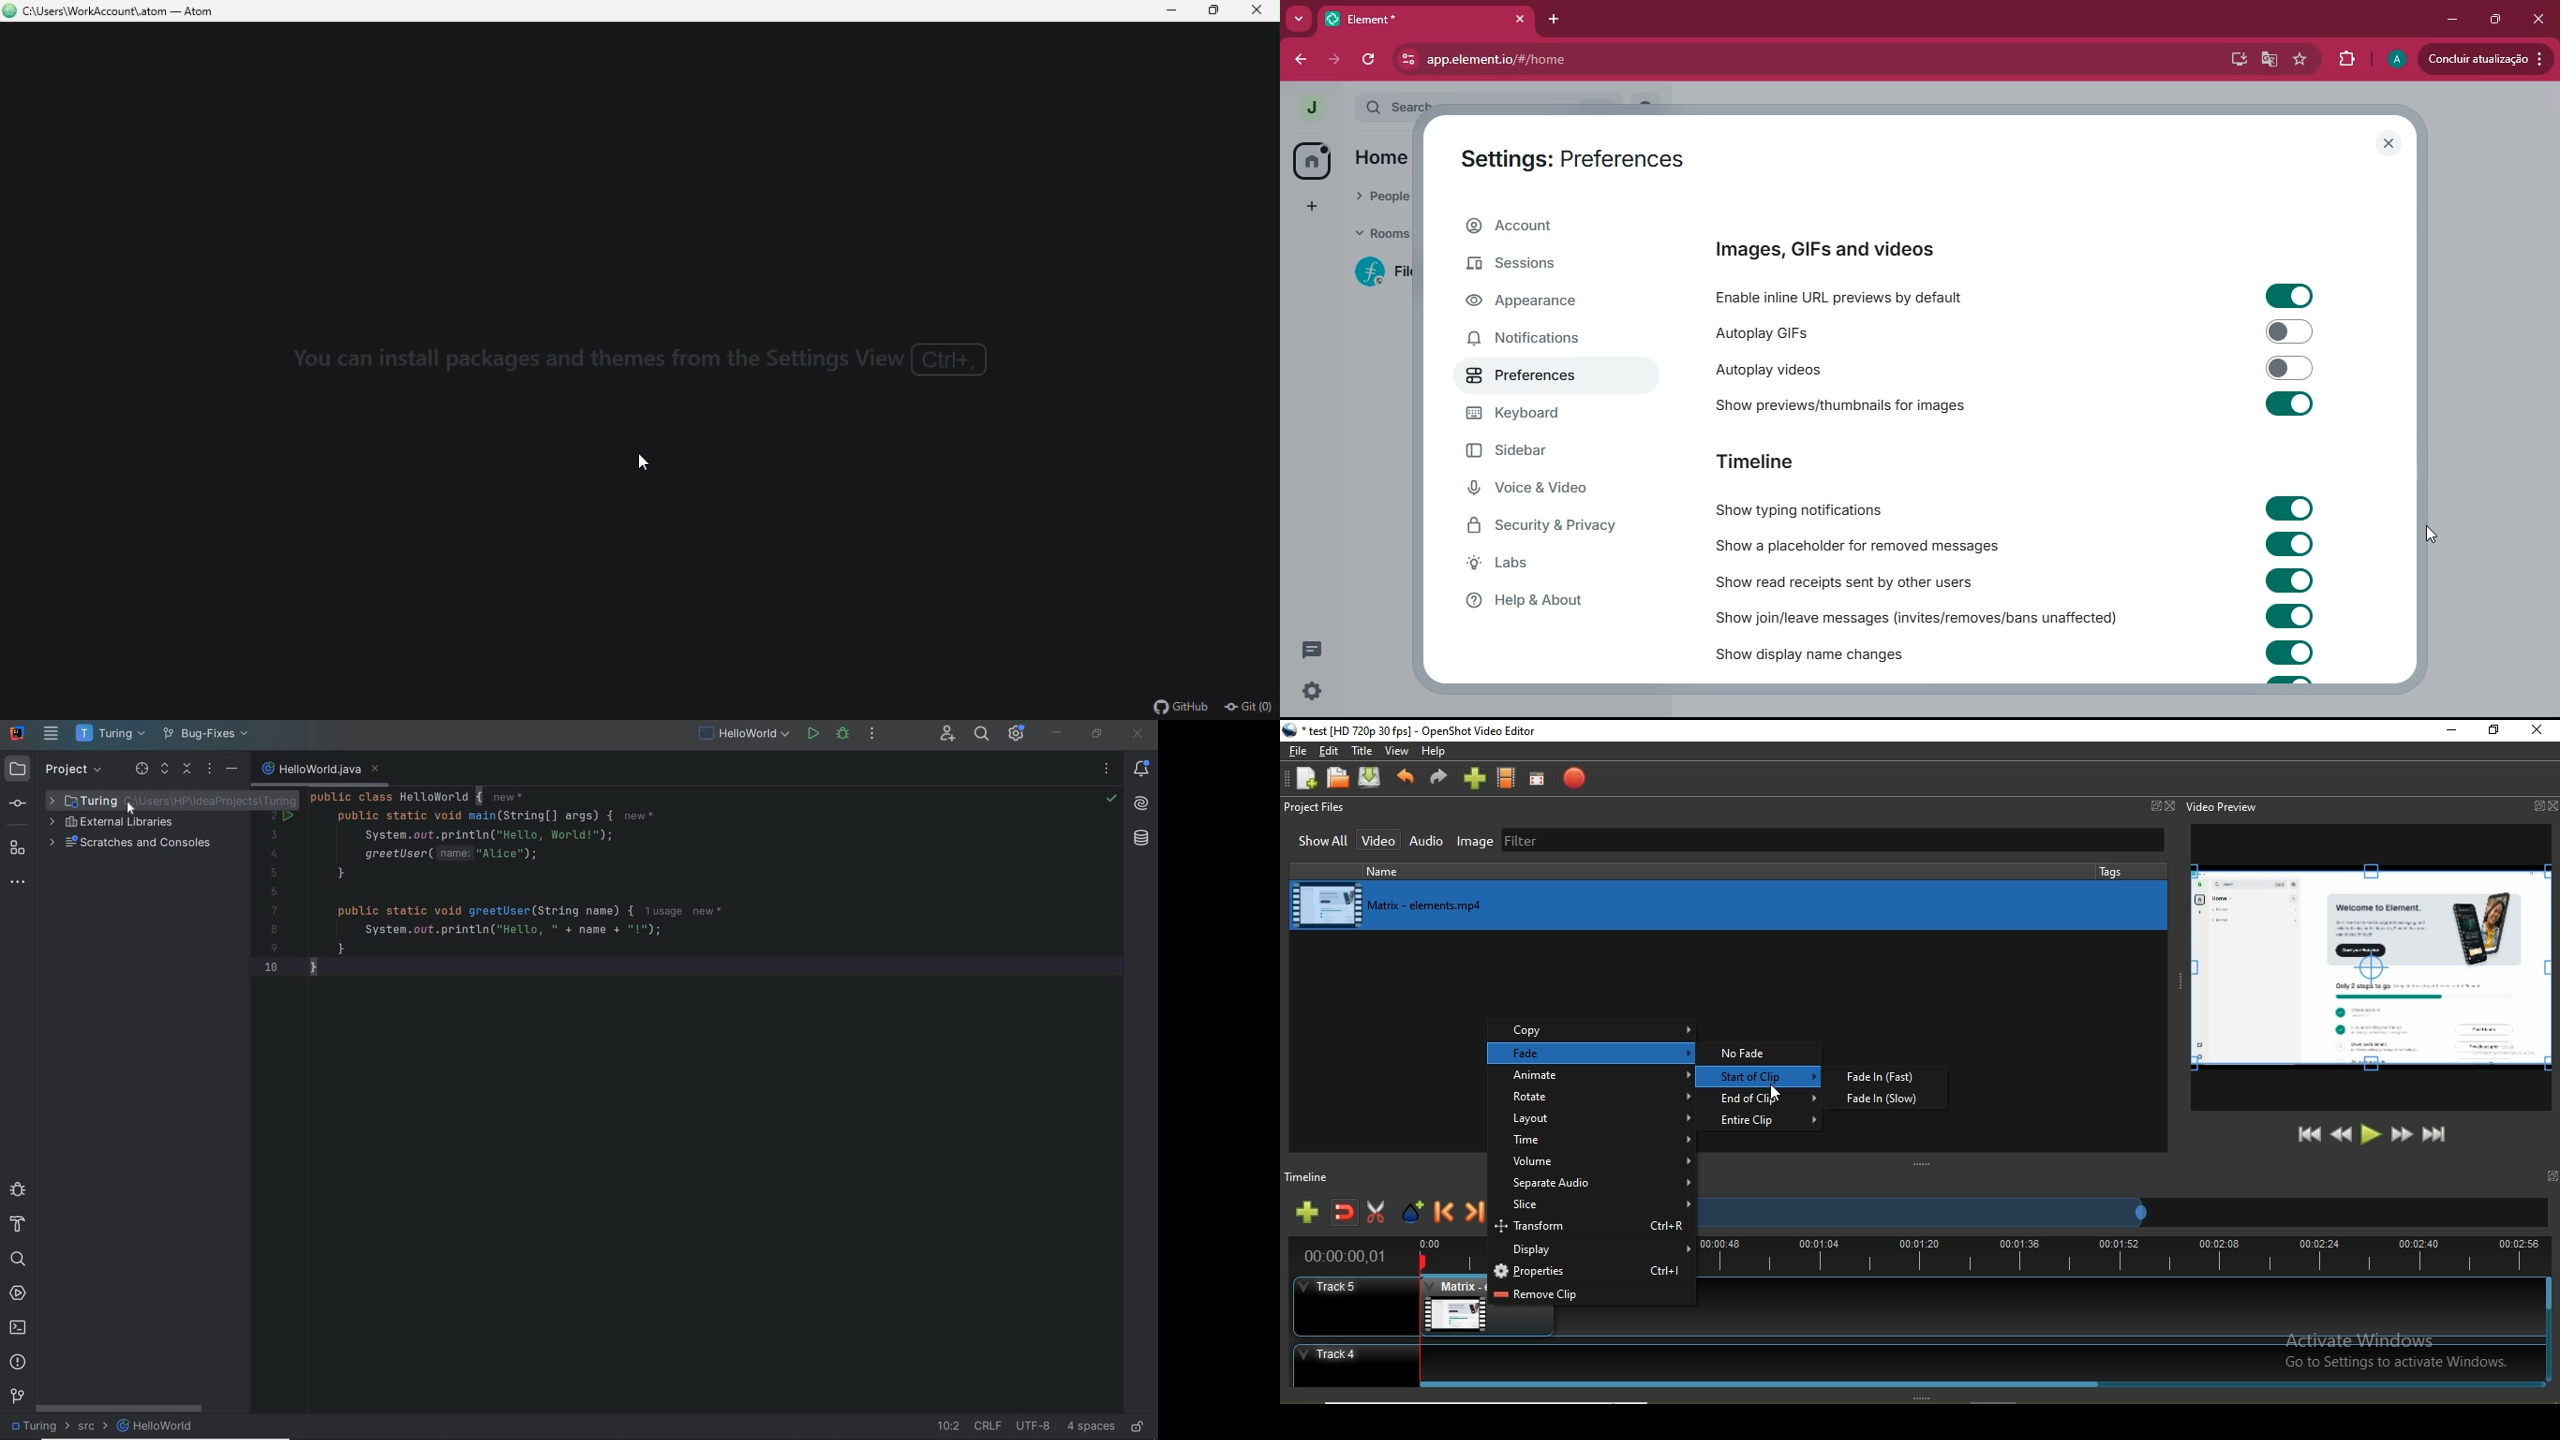 The image size is (2576, 1456). I want to click on github, so click(1182, 708).